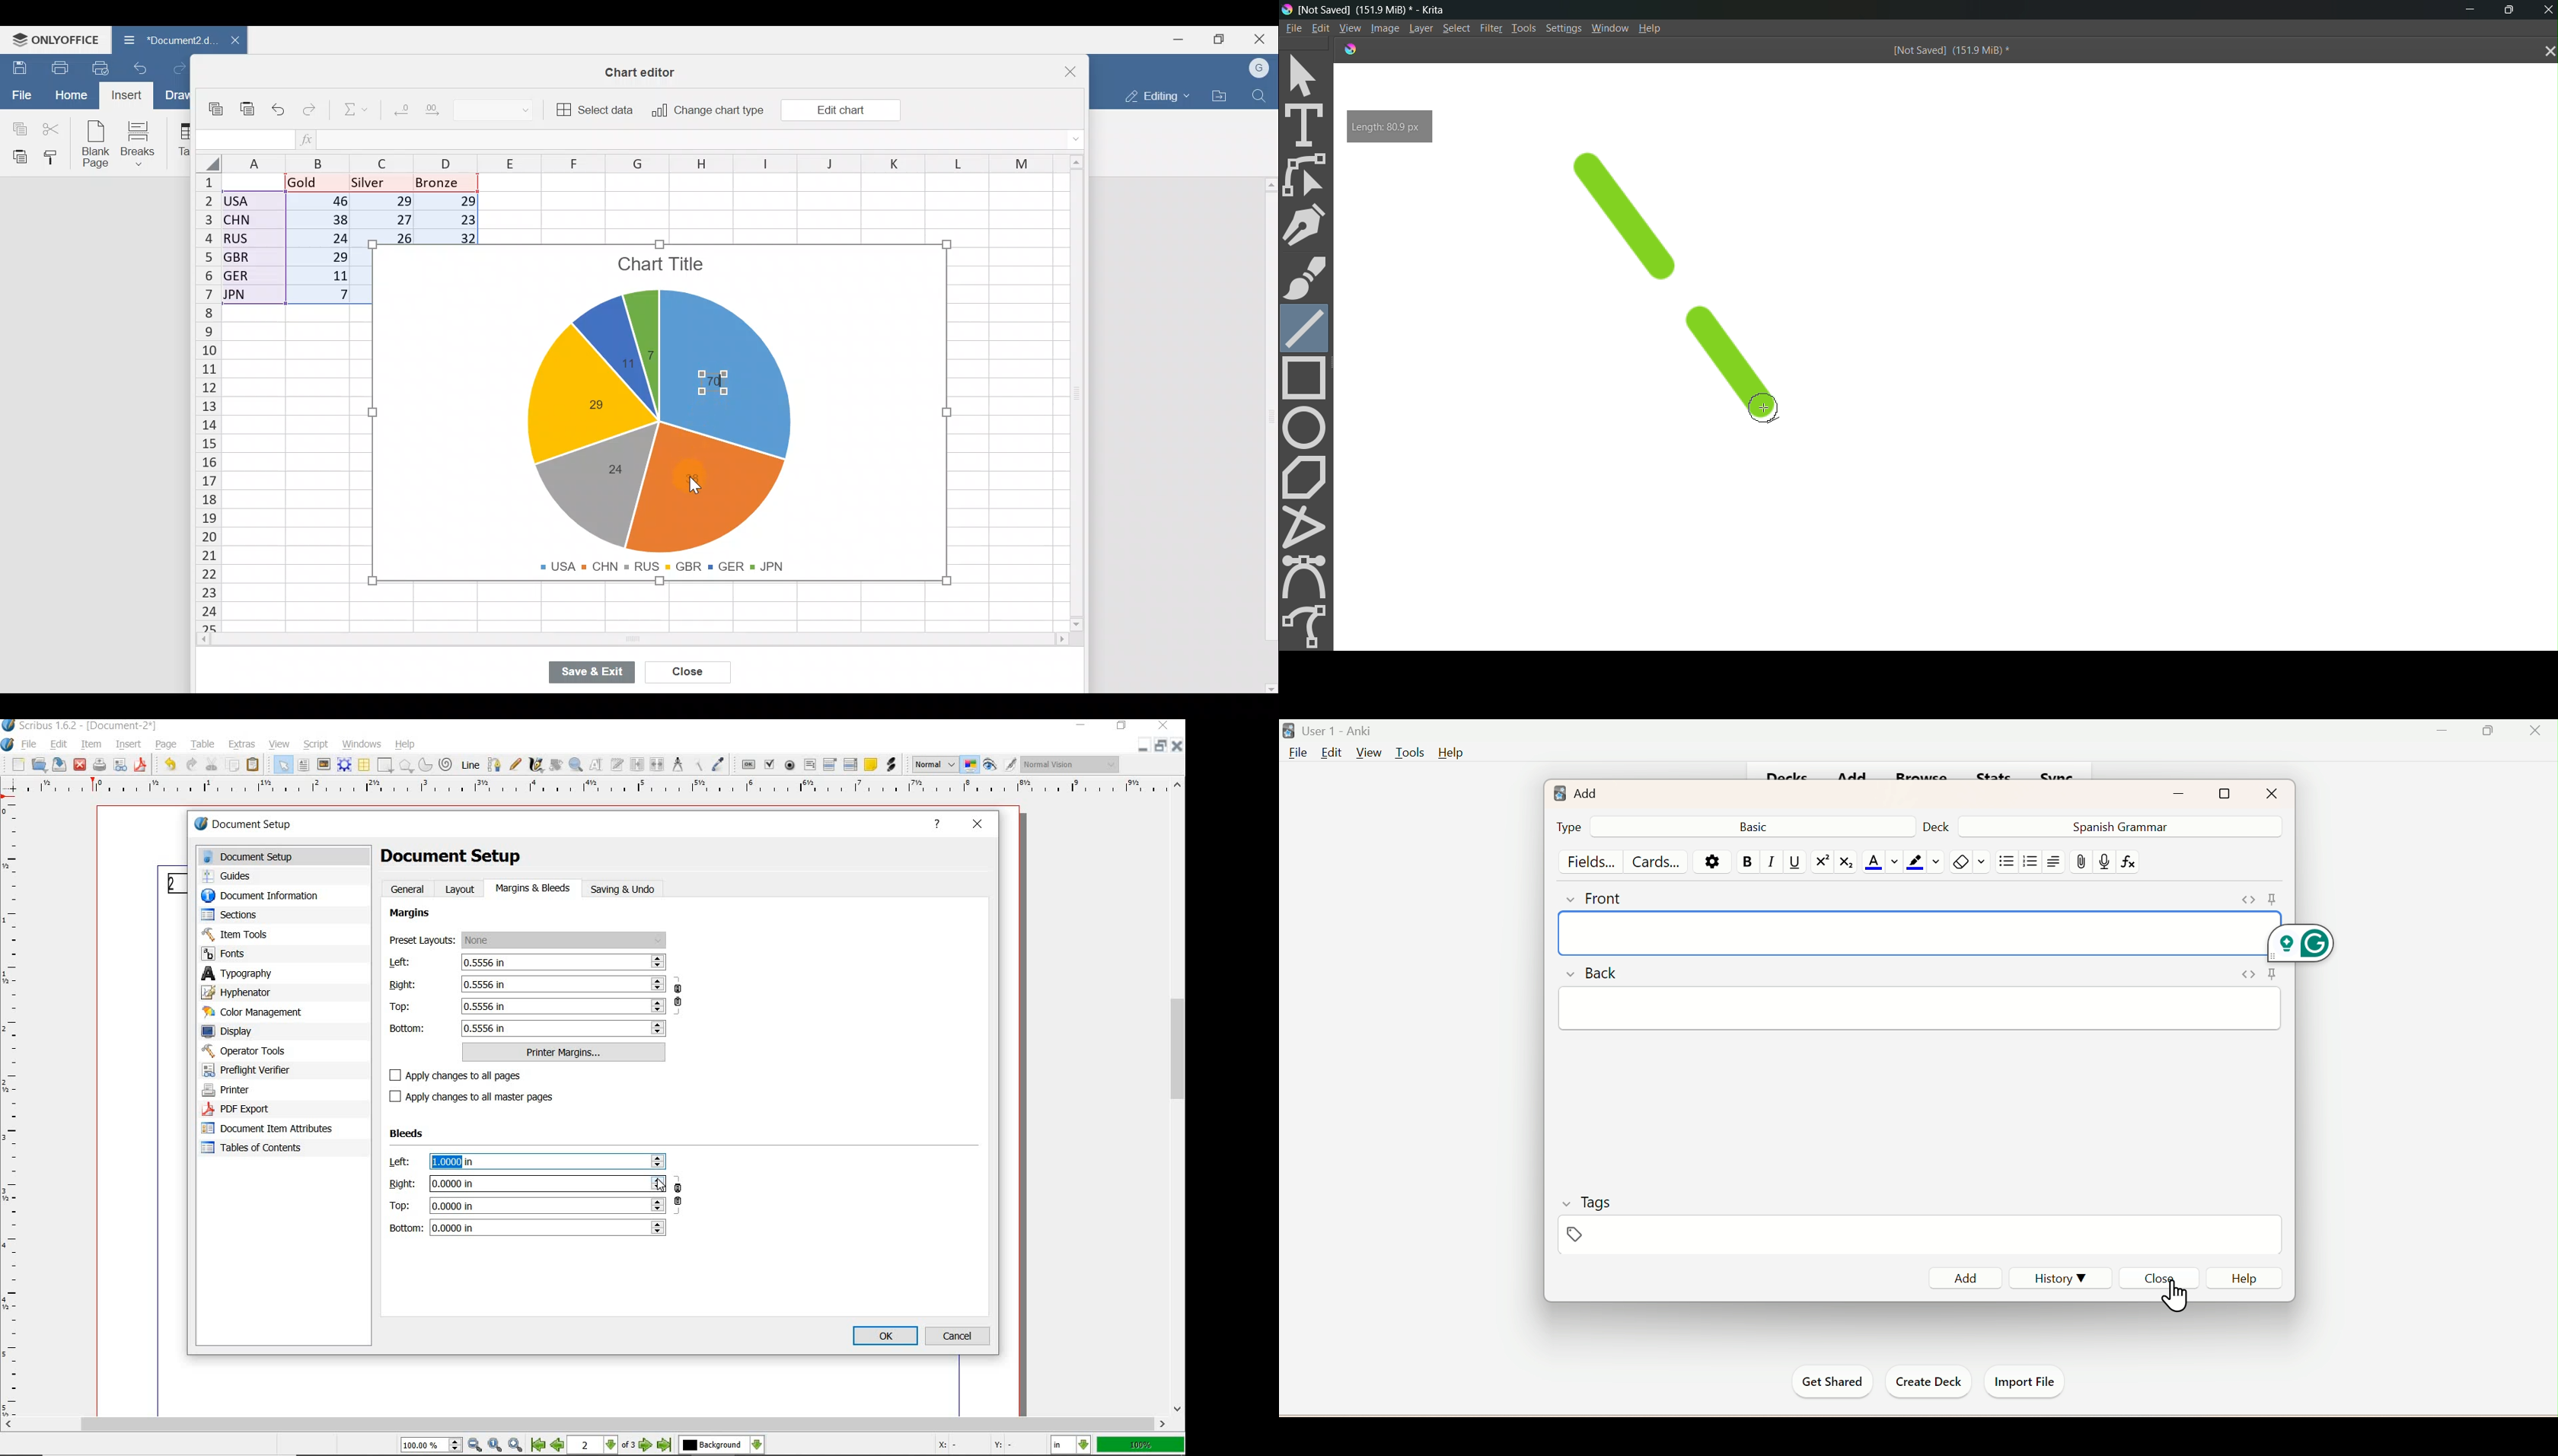 Image resolution: width=2576 pixels, height=1456 pixels. Describe the element at coordinates (1596, 1237) in the screenshot. I see `Tags` at that location.